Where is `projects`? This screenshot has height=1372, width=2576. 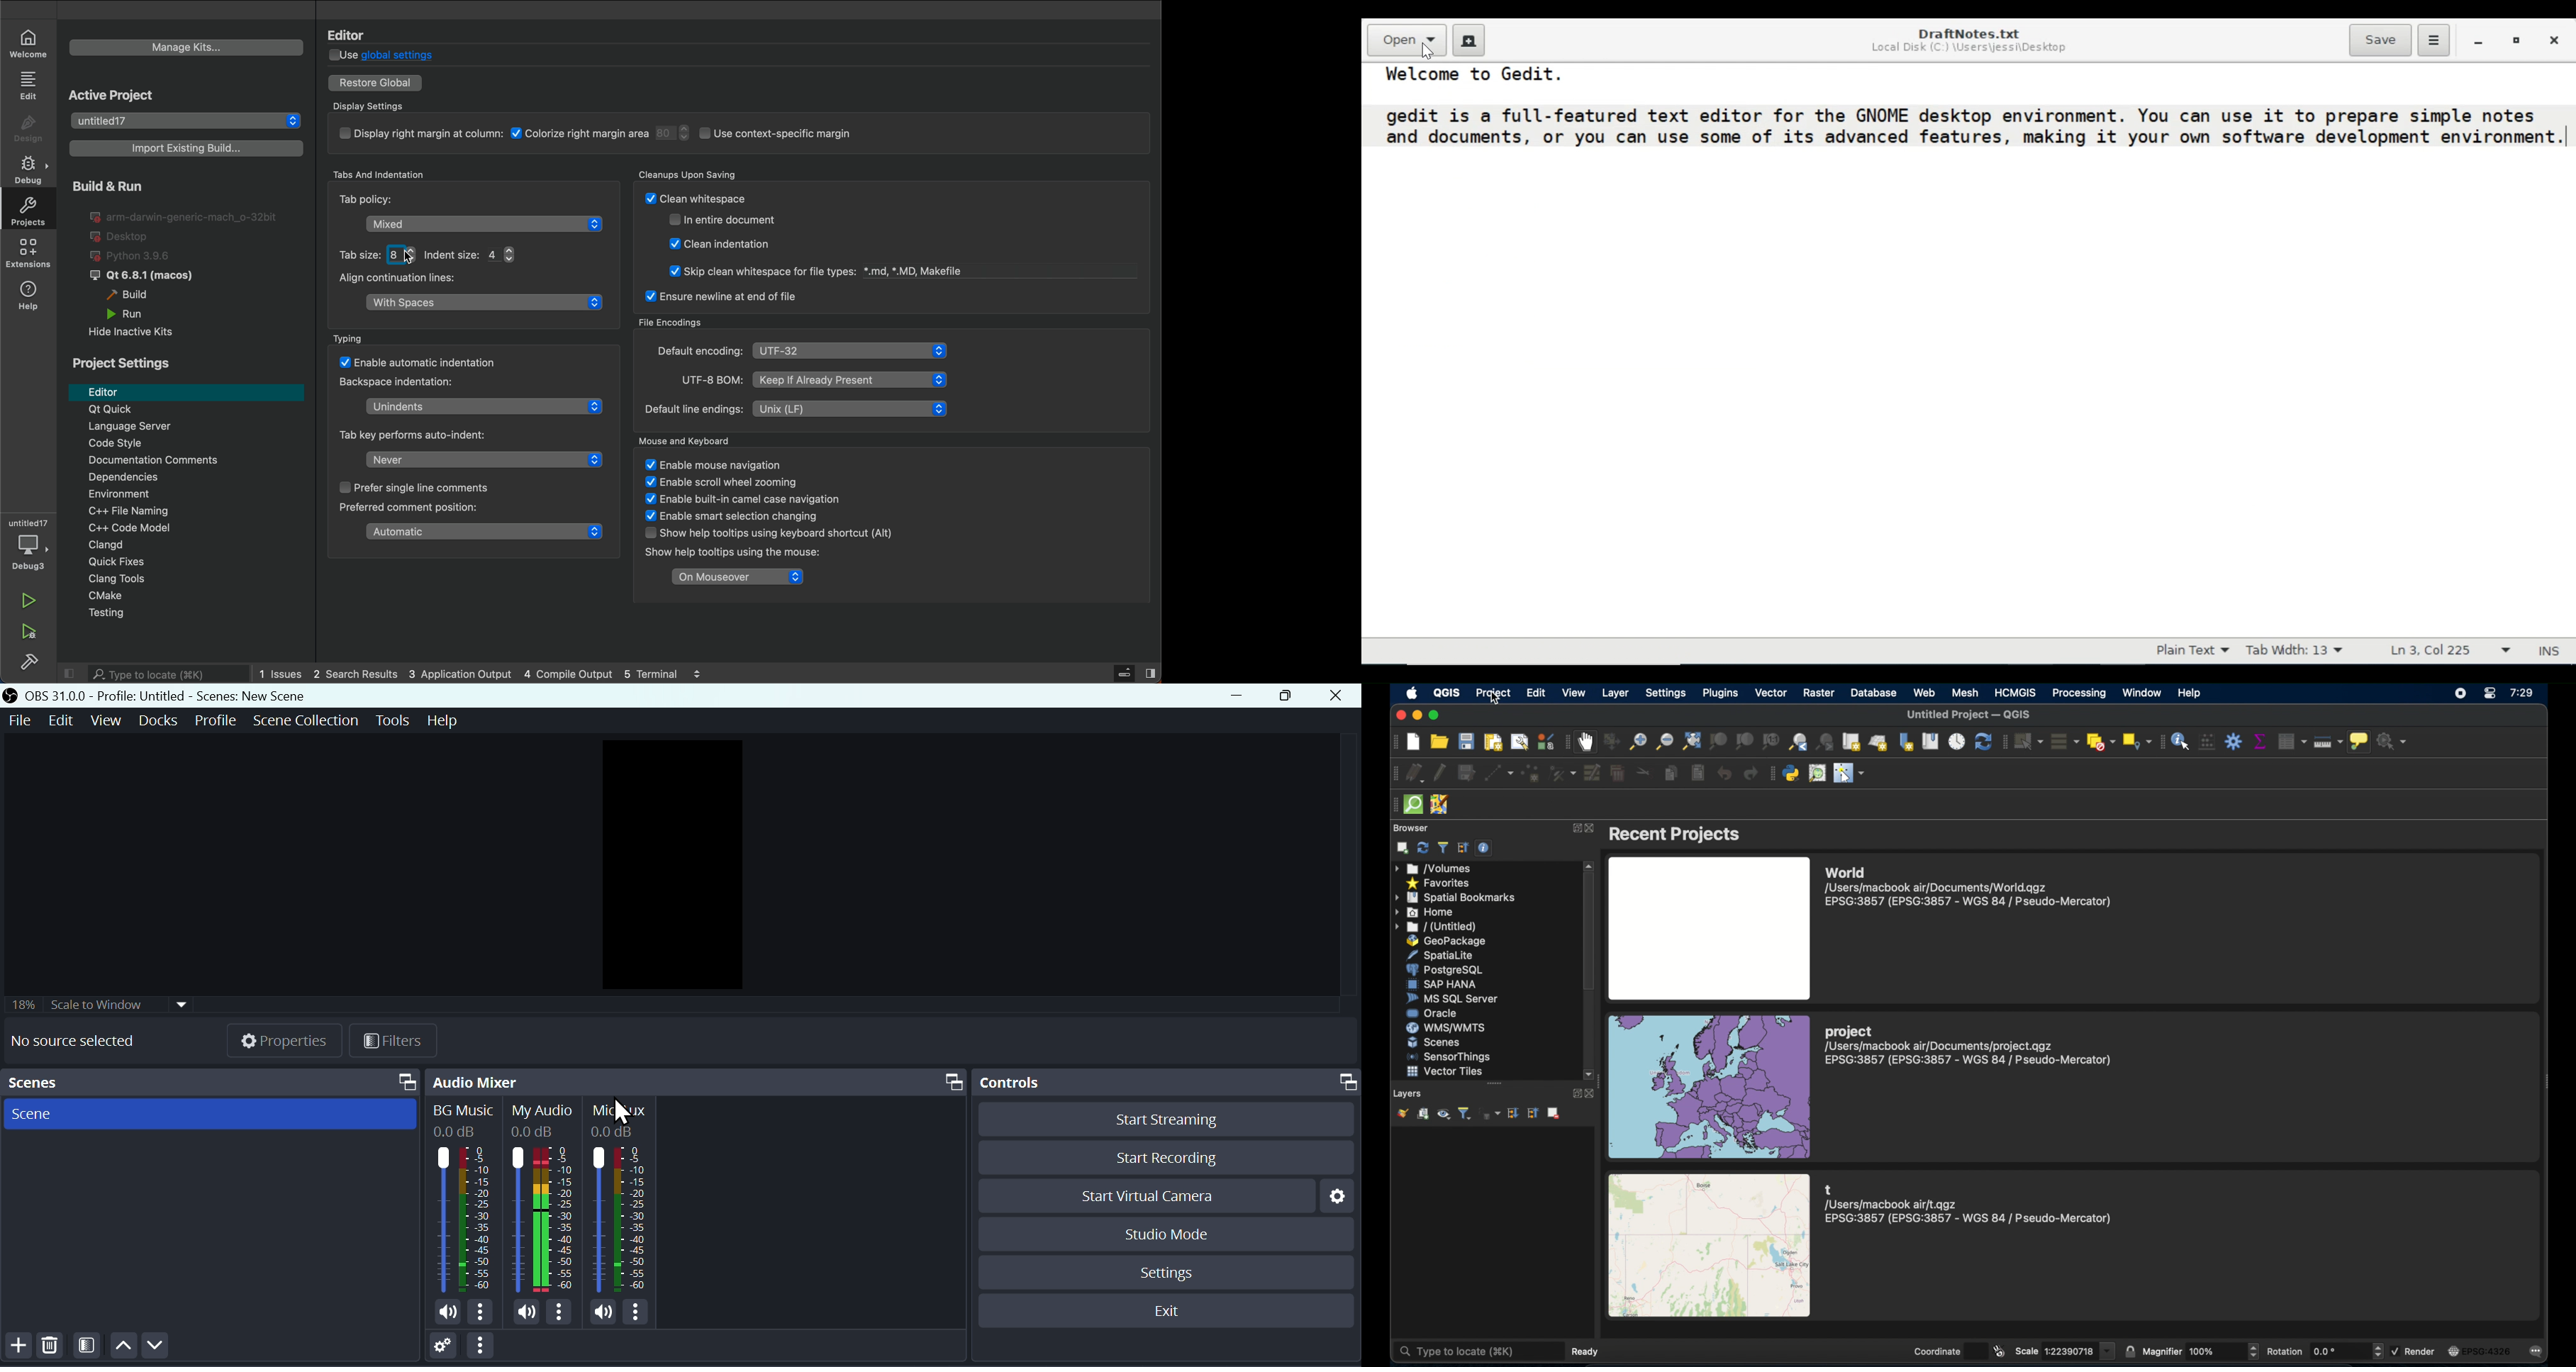
projects is located at coordinates (26, 209).